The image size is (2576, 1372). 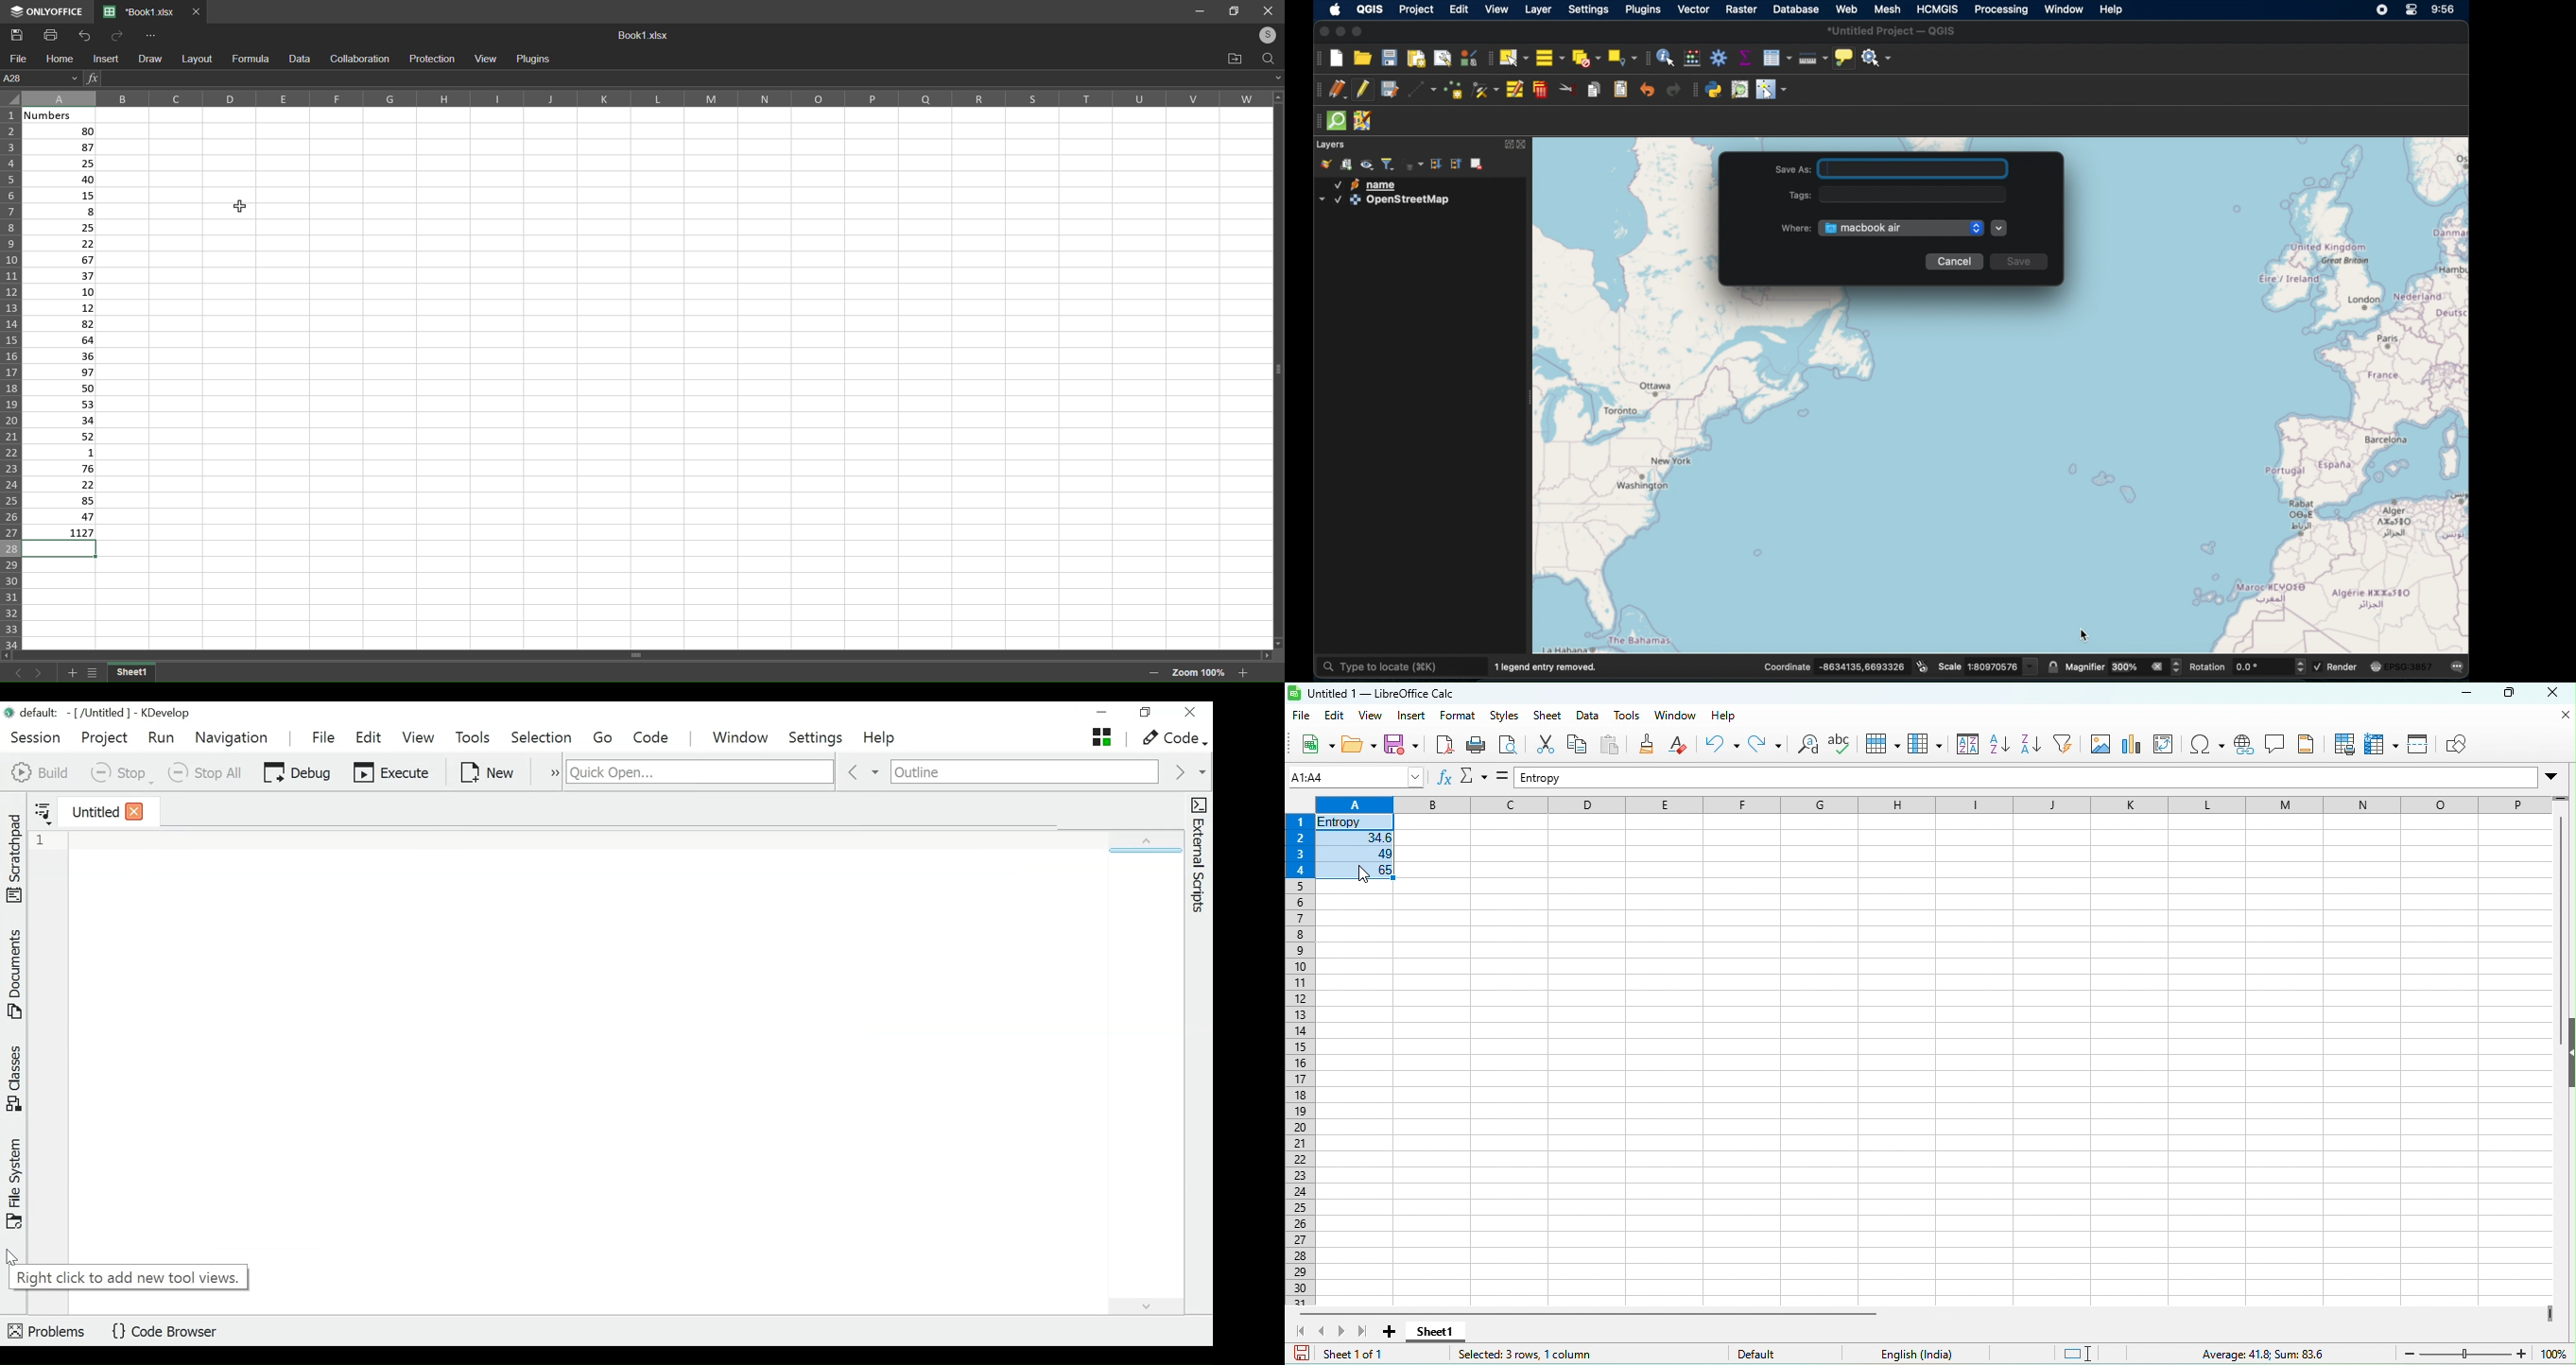 I want to click on name box (c8), so click(x=1354, y=776).